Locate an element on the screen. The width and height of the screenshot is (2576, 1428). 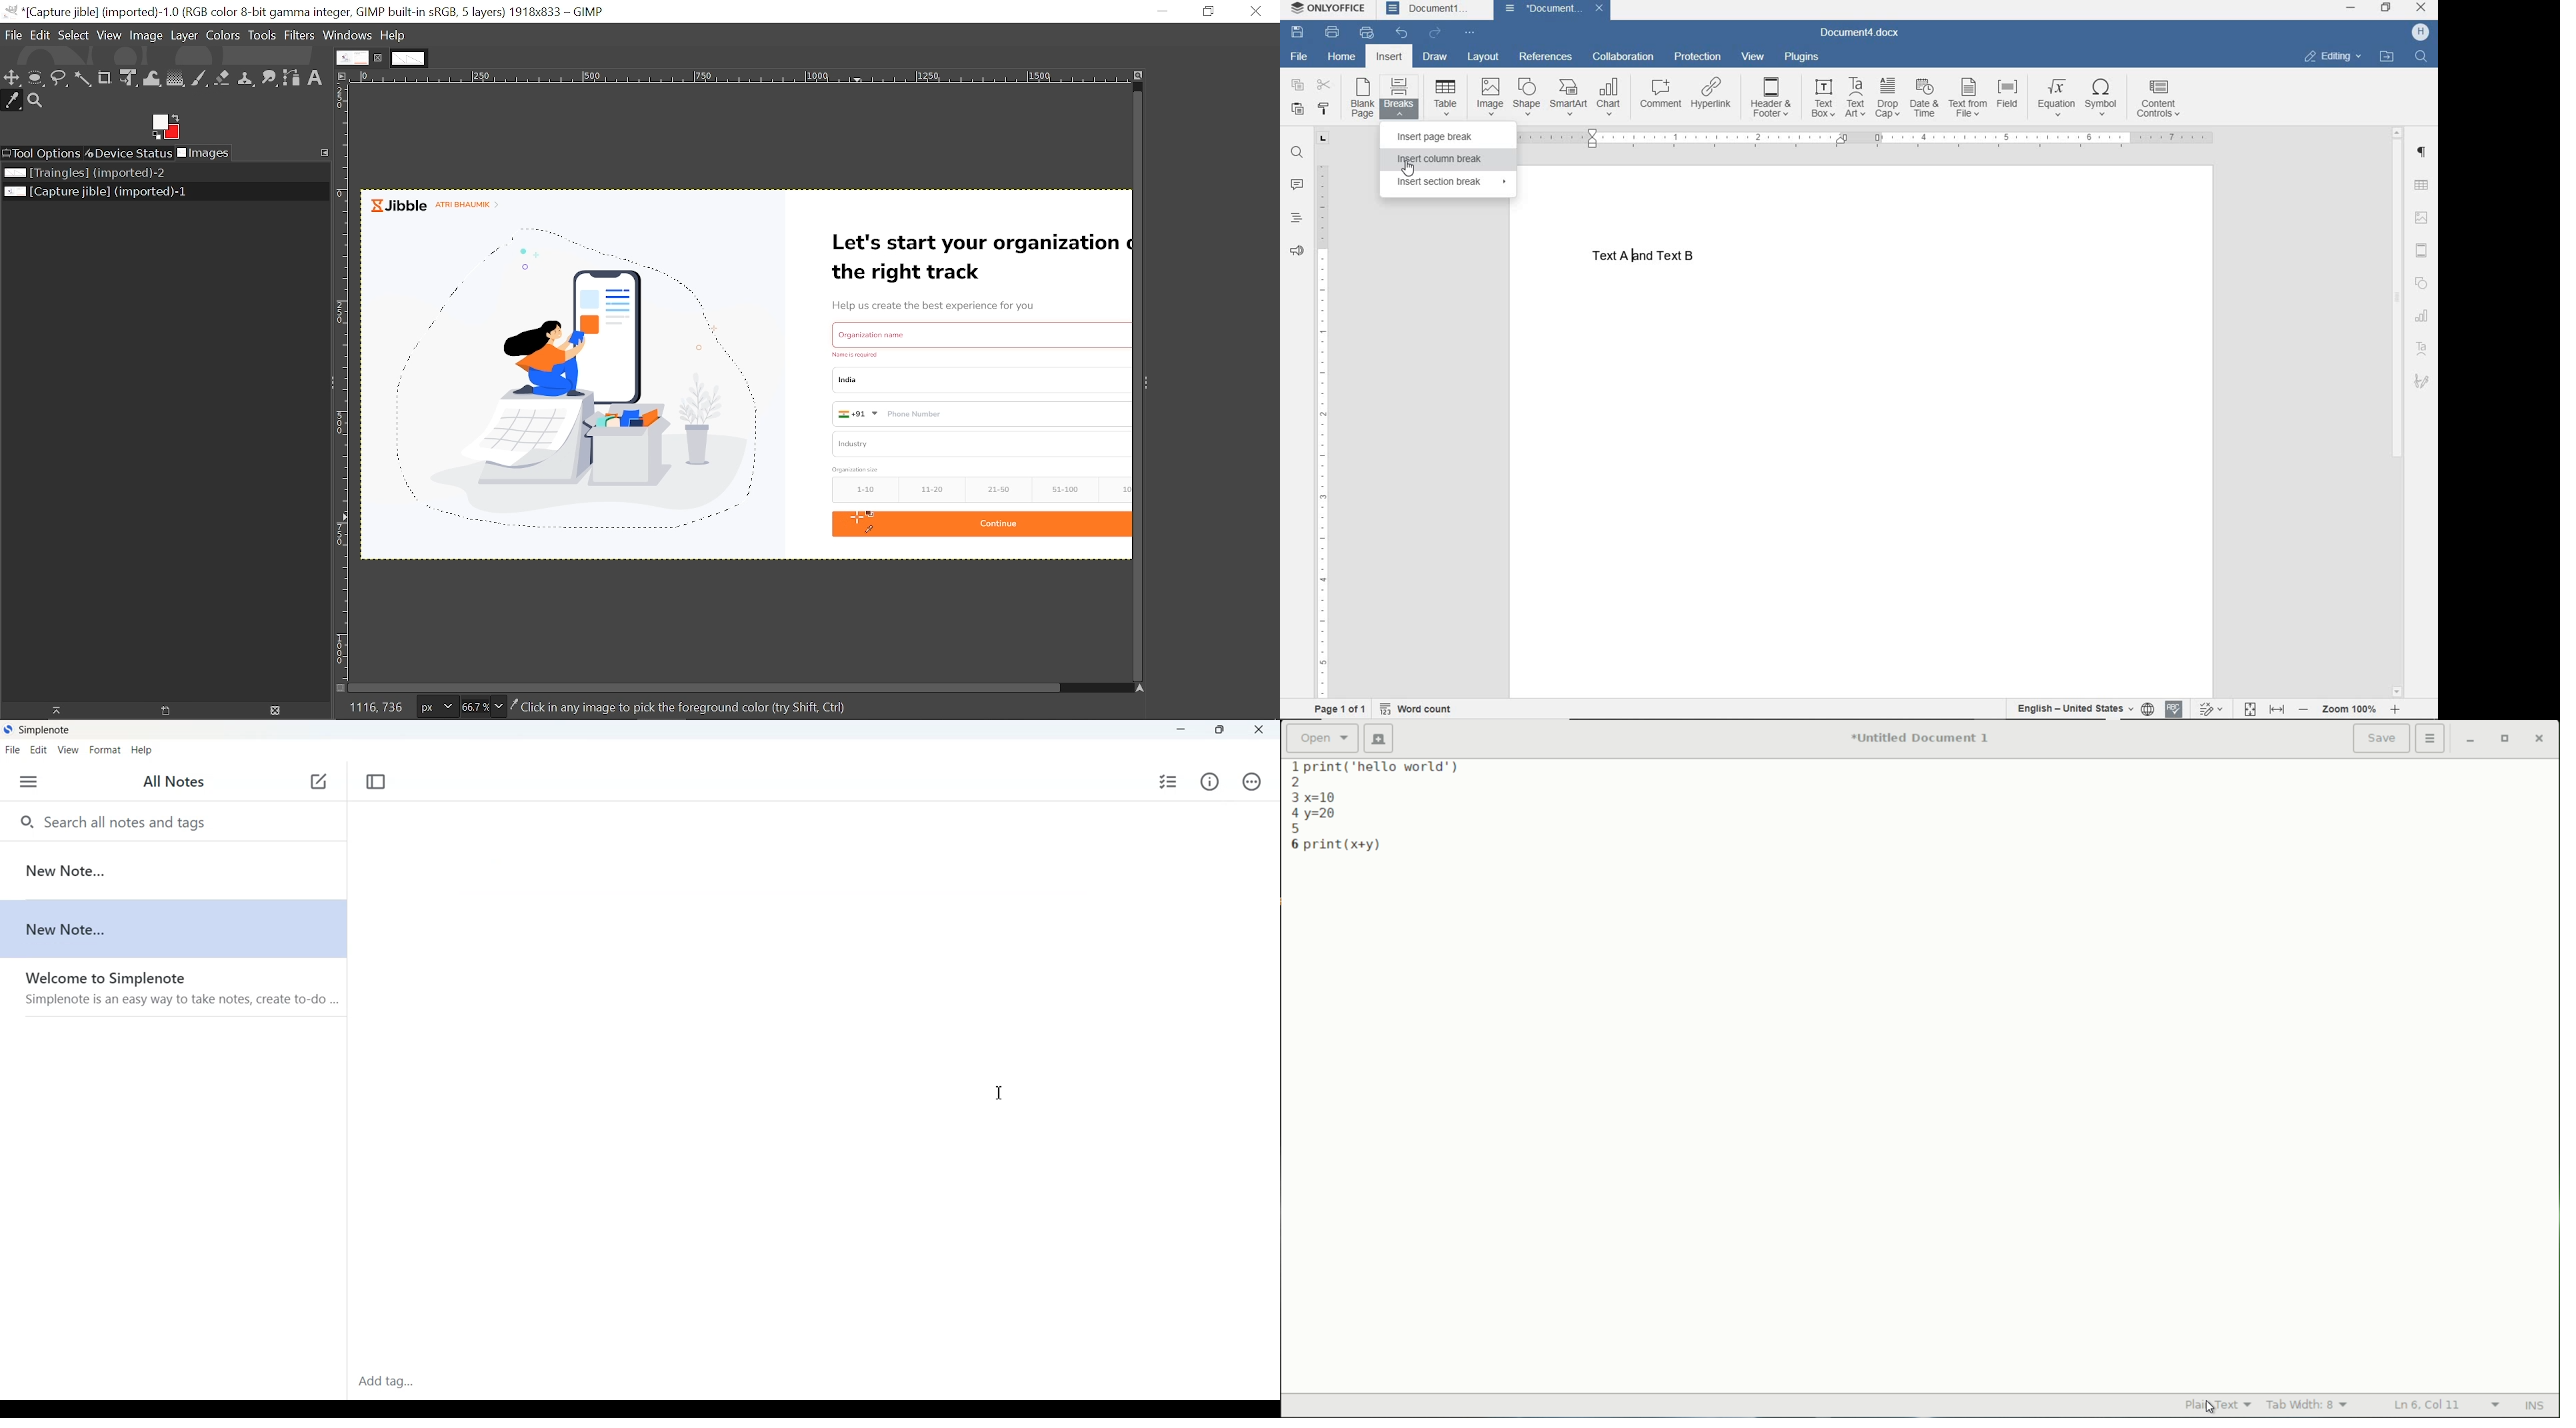
Toggle quick mask on/off is located at coordinates (340, 688).